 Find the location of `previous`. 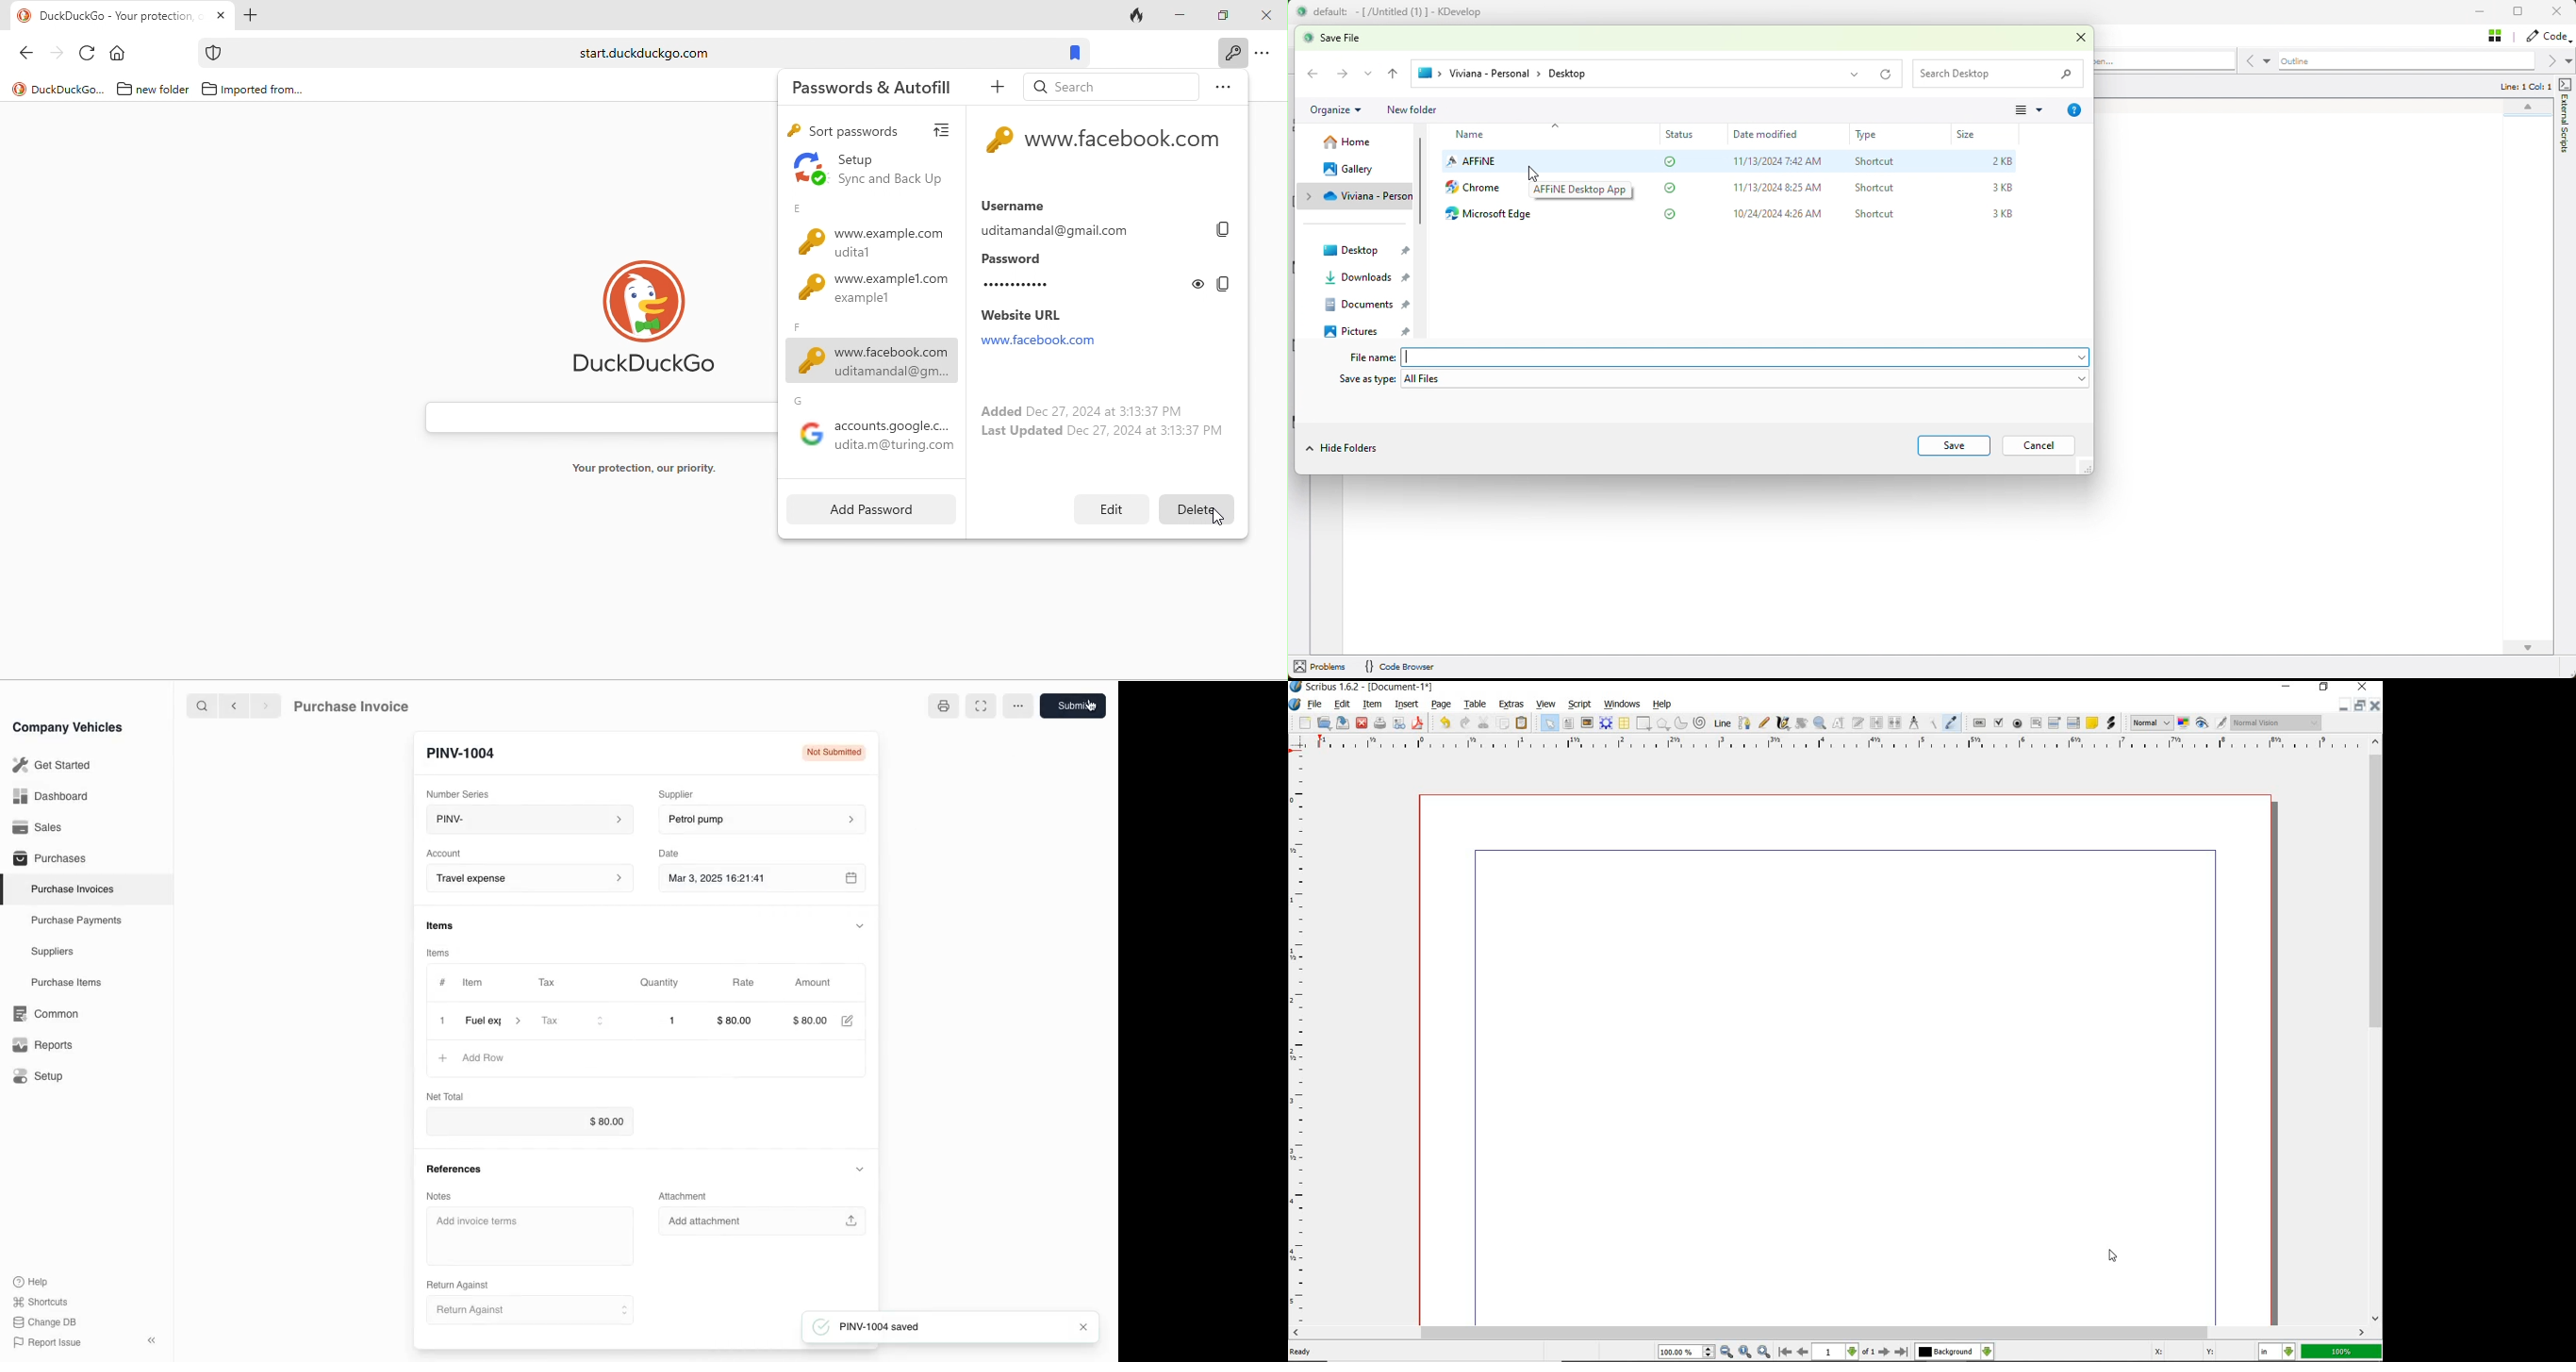

previous is located at coordinates (232, 705).